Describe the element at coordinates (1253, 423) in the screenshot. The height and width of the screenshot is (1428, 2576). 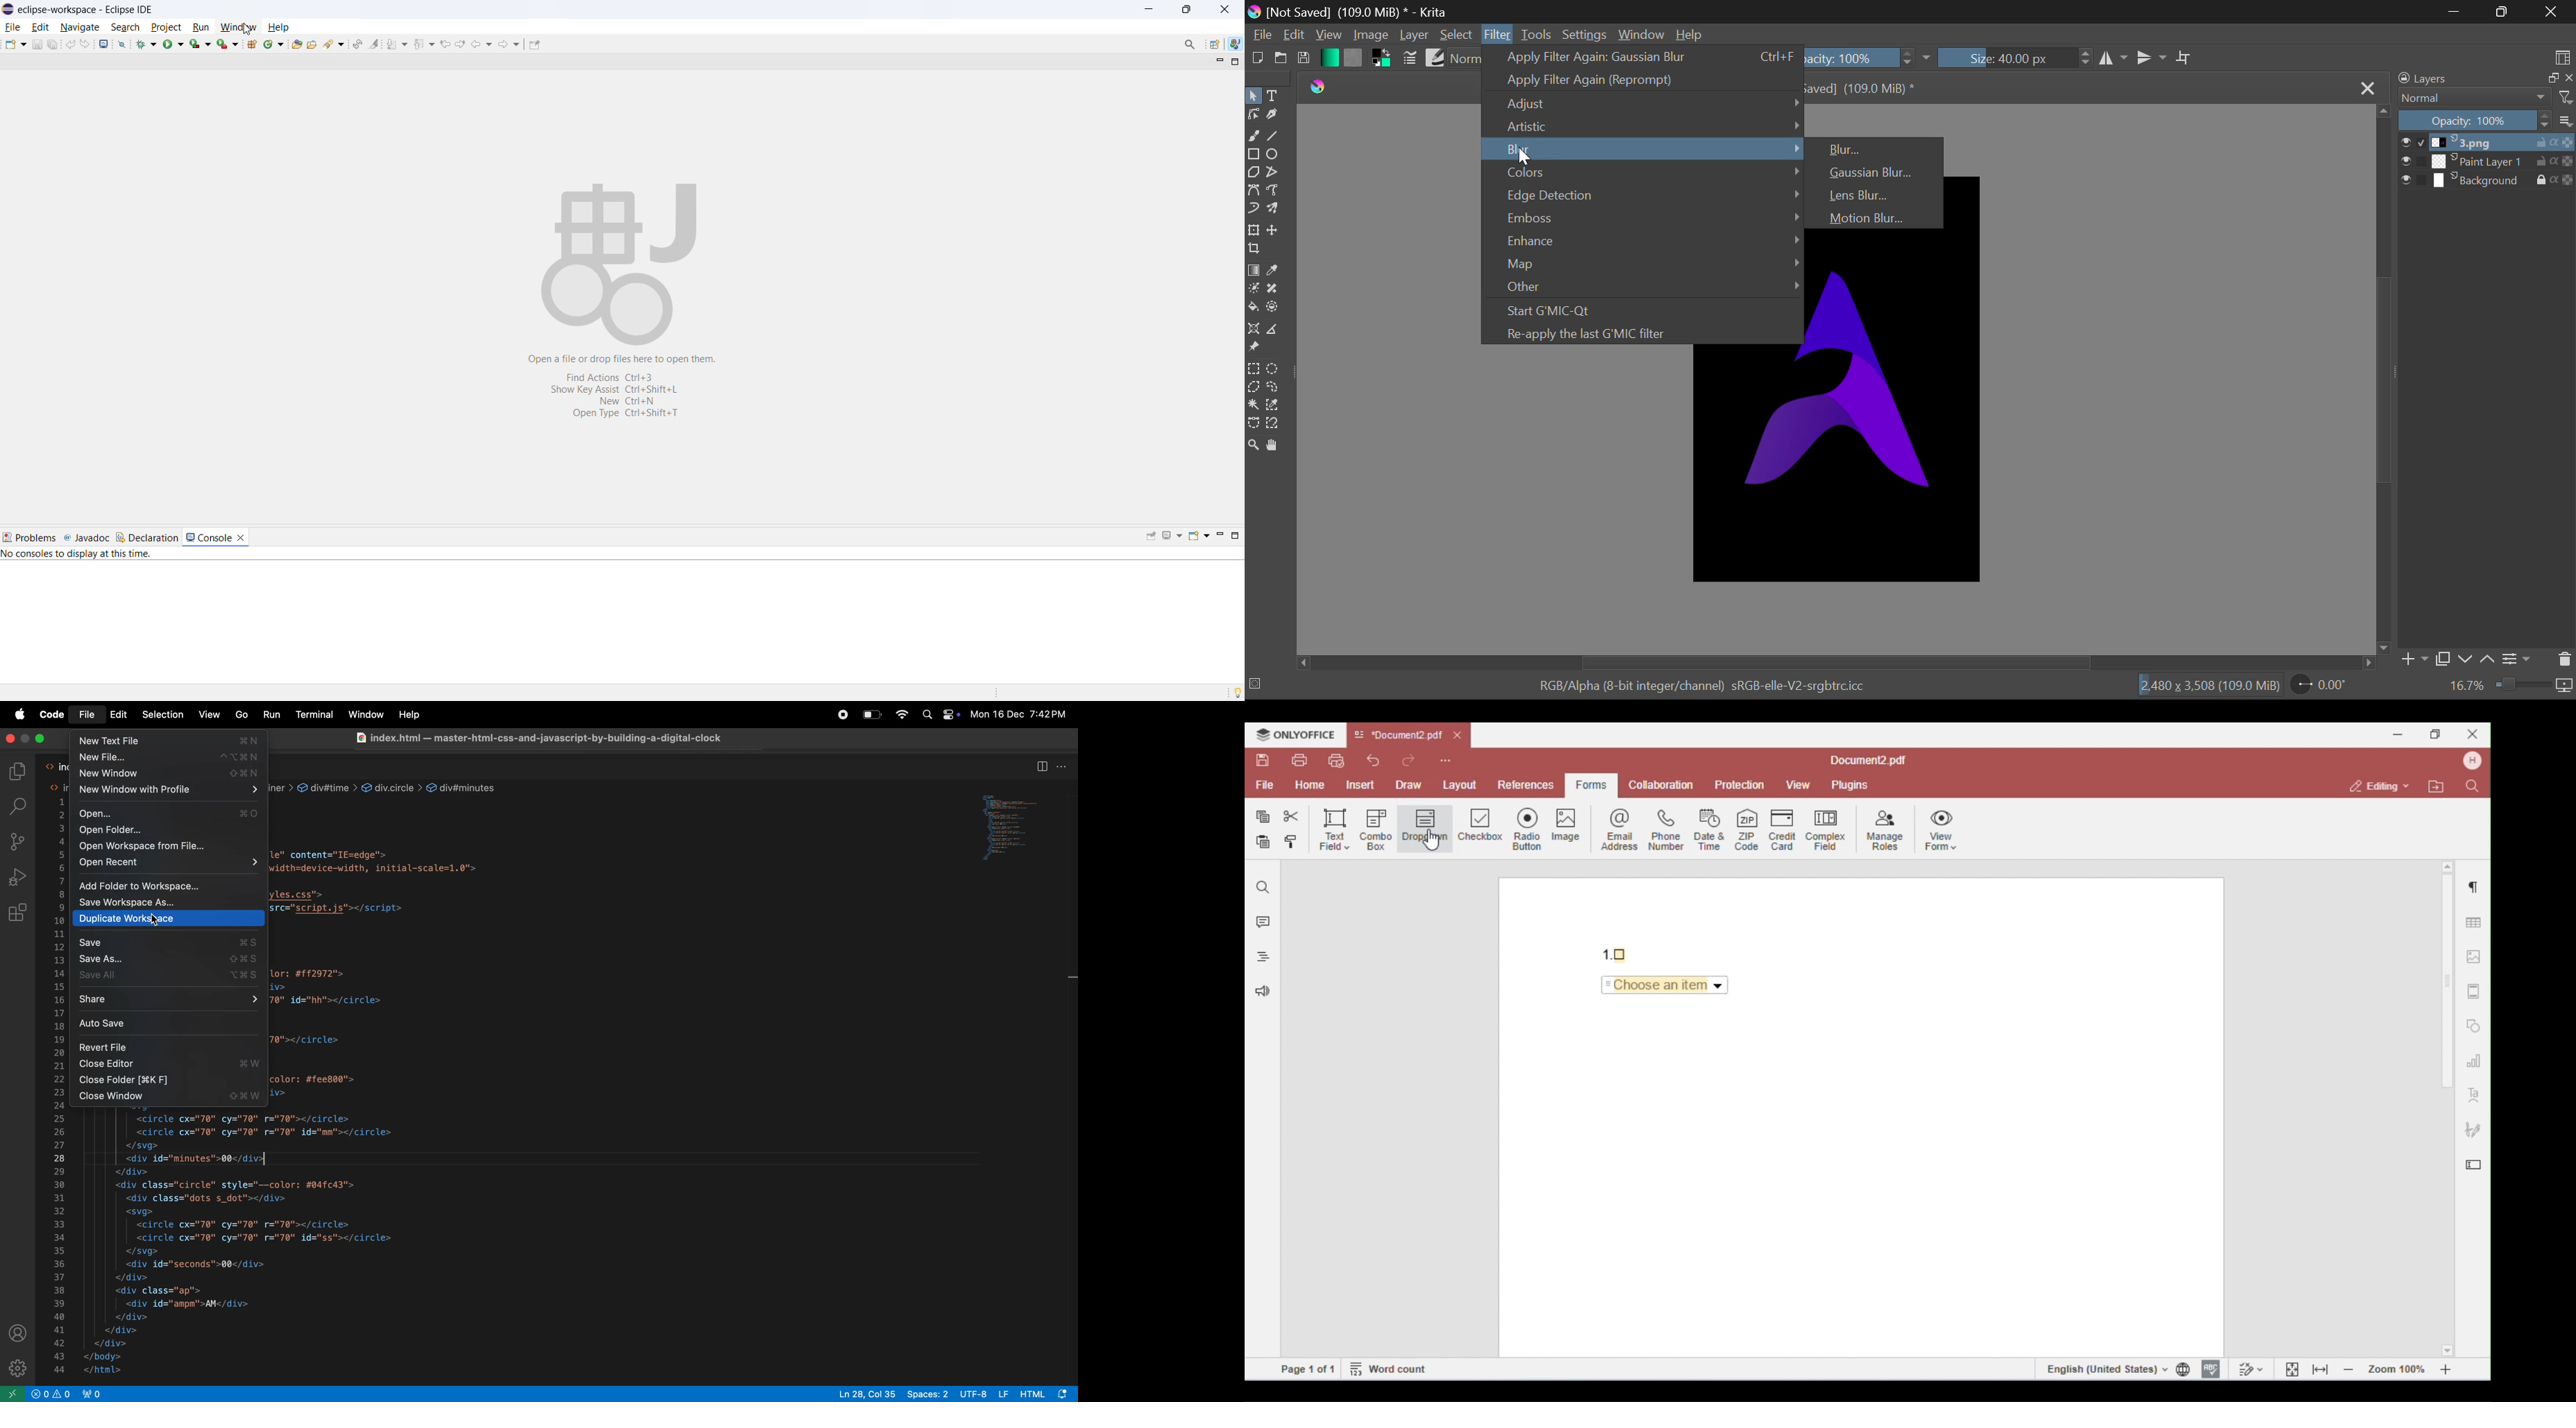
I see `Bezier Curve Selection Tool` at that location.